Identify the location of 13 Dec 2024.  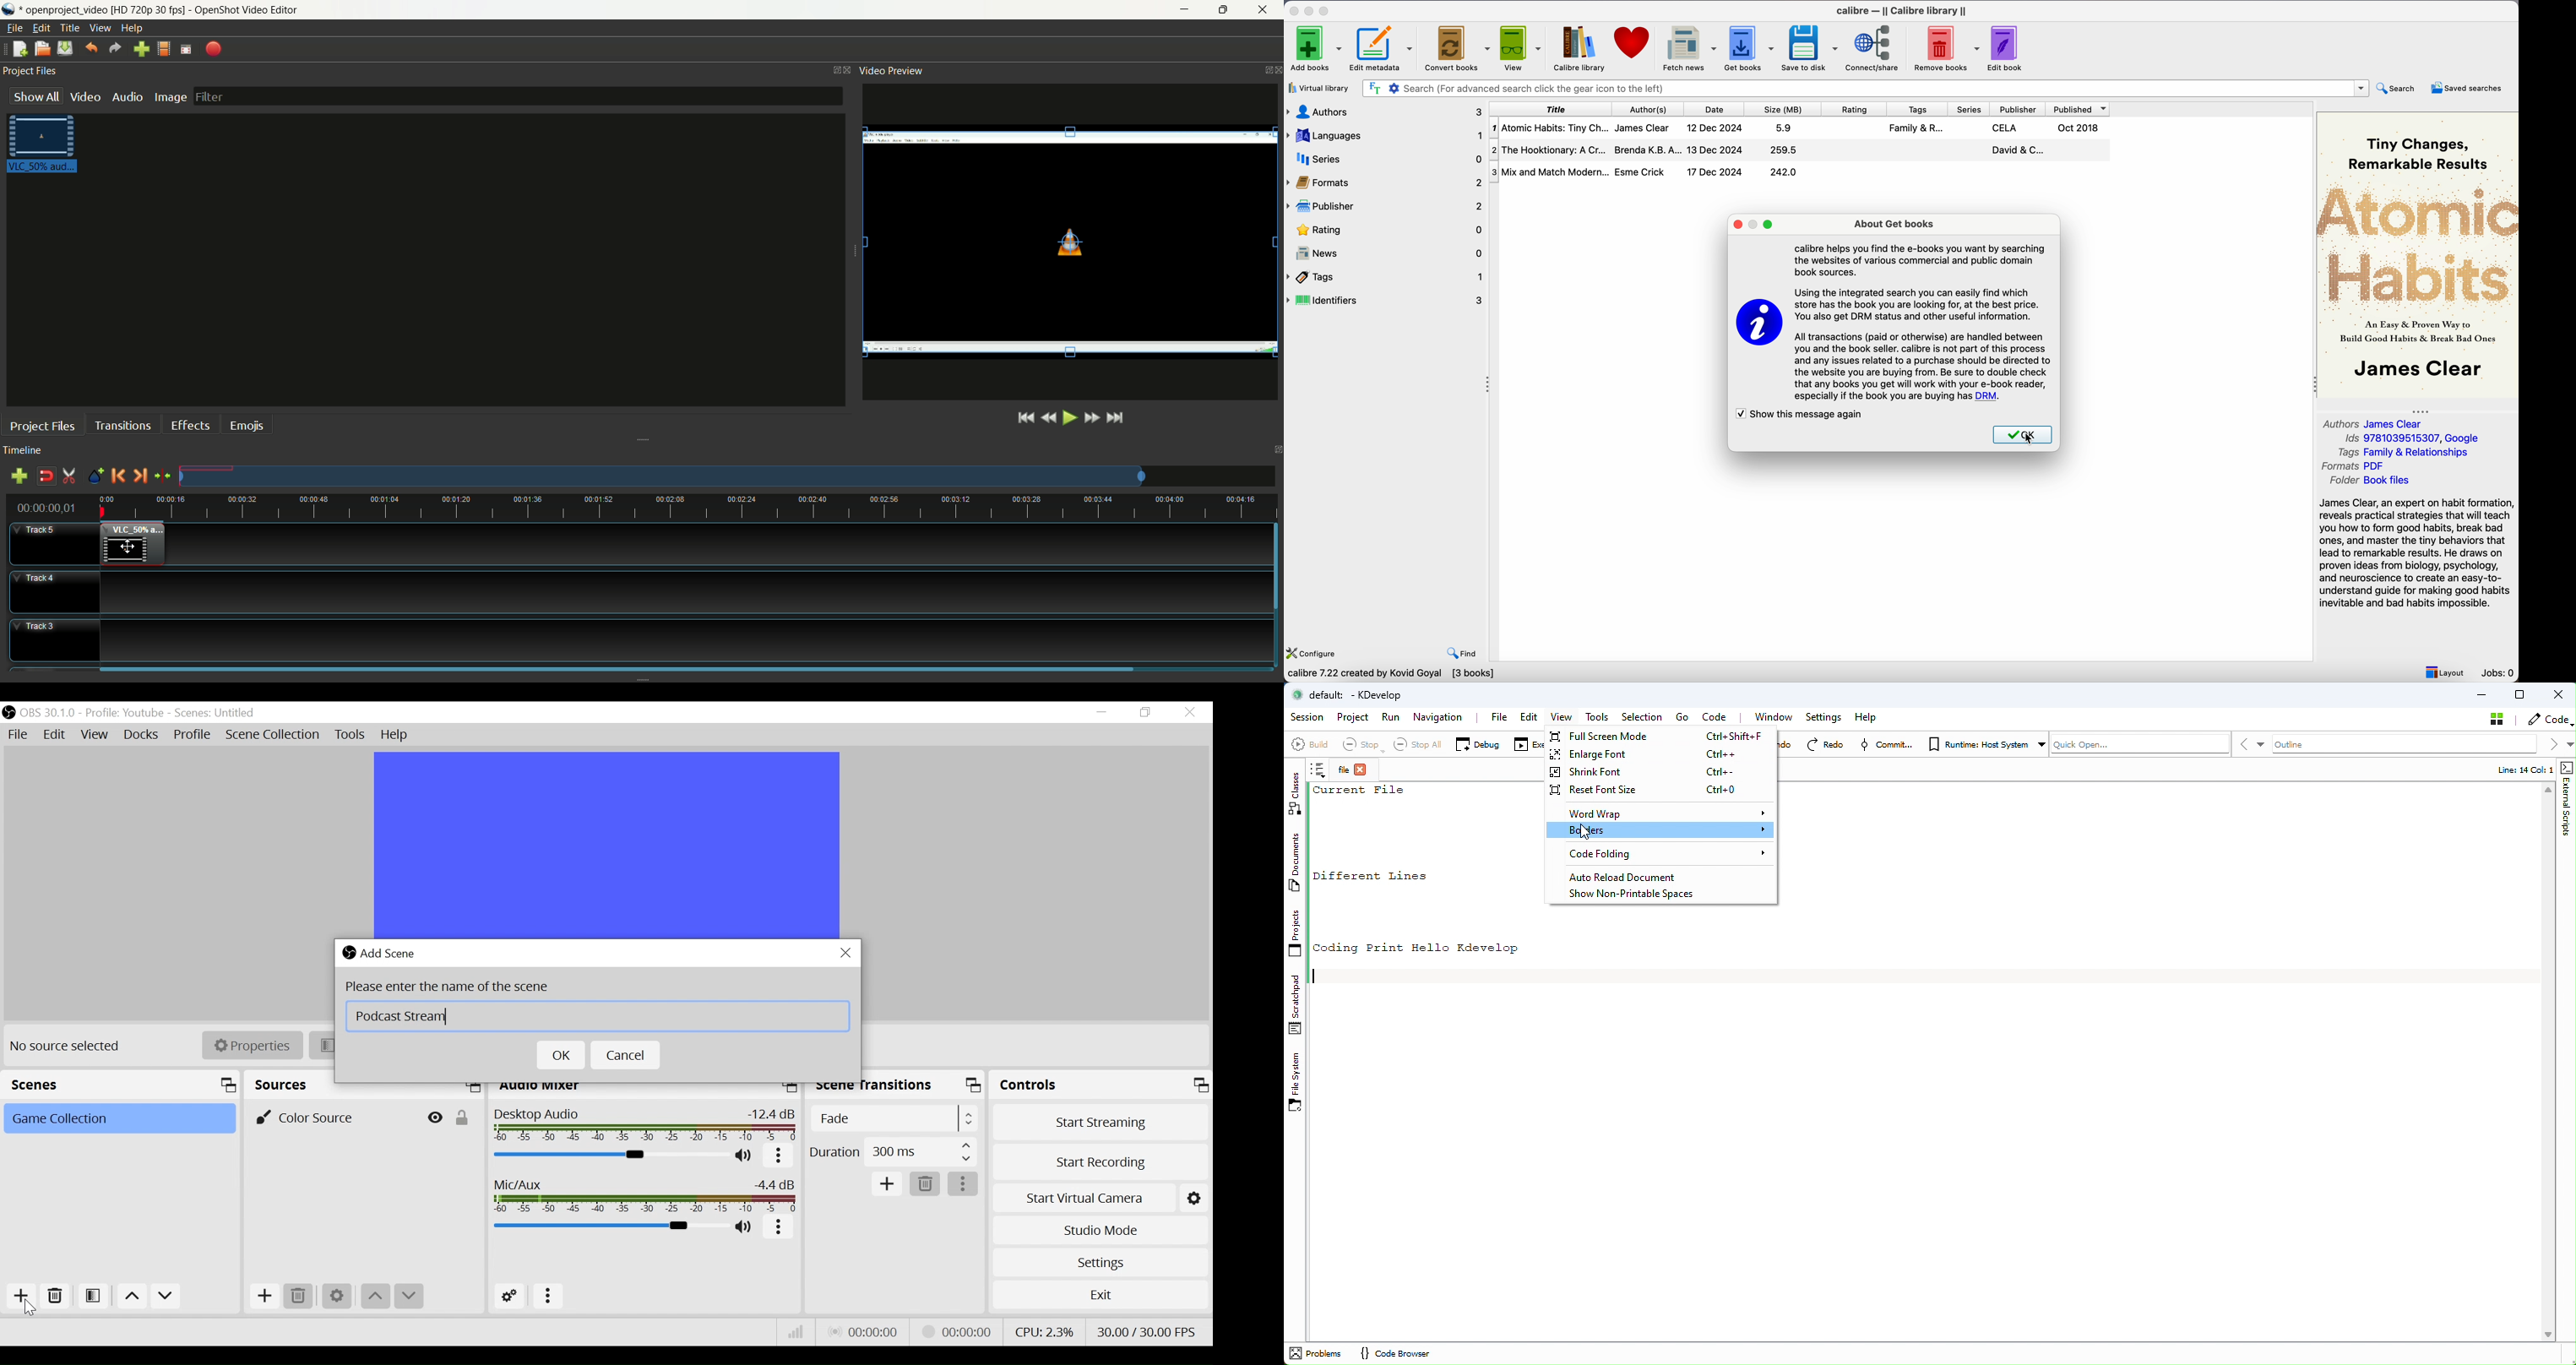
(1715, 150).